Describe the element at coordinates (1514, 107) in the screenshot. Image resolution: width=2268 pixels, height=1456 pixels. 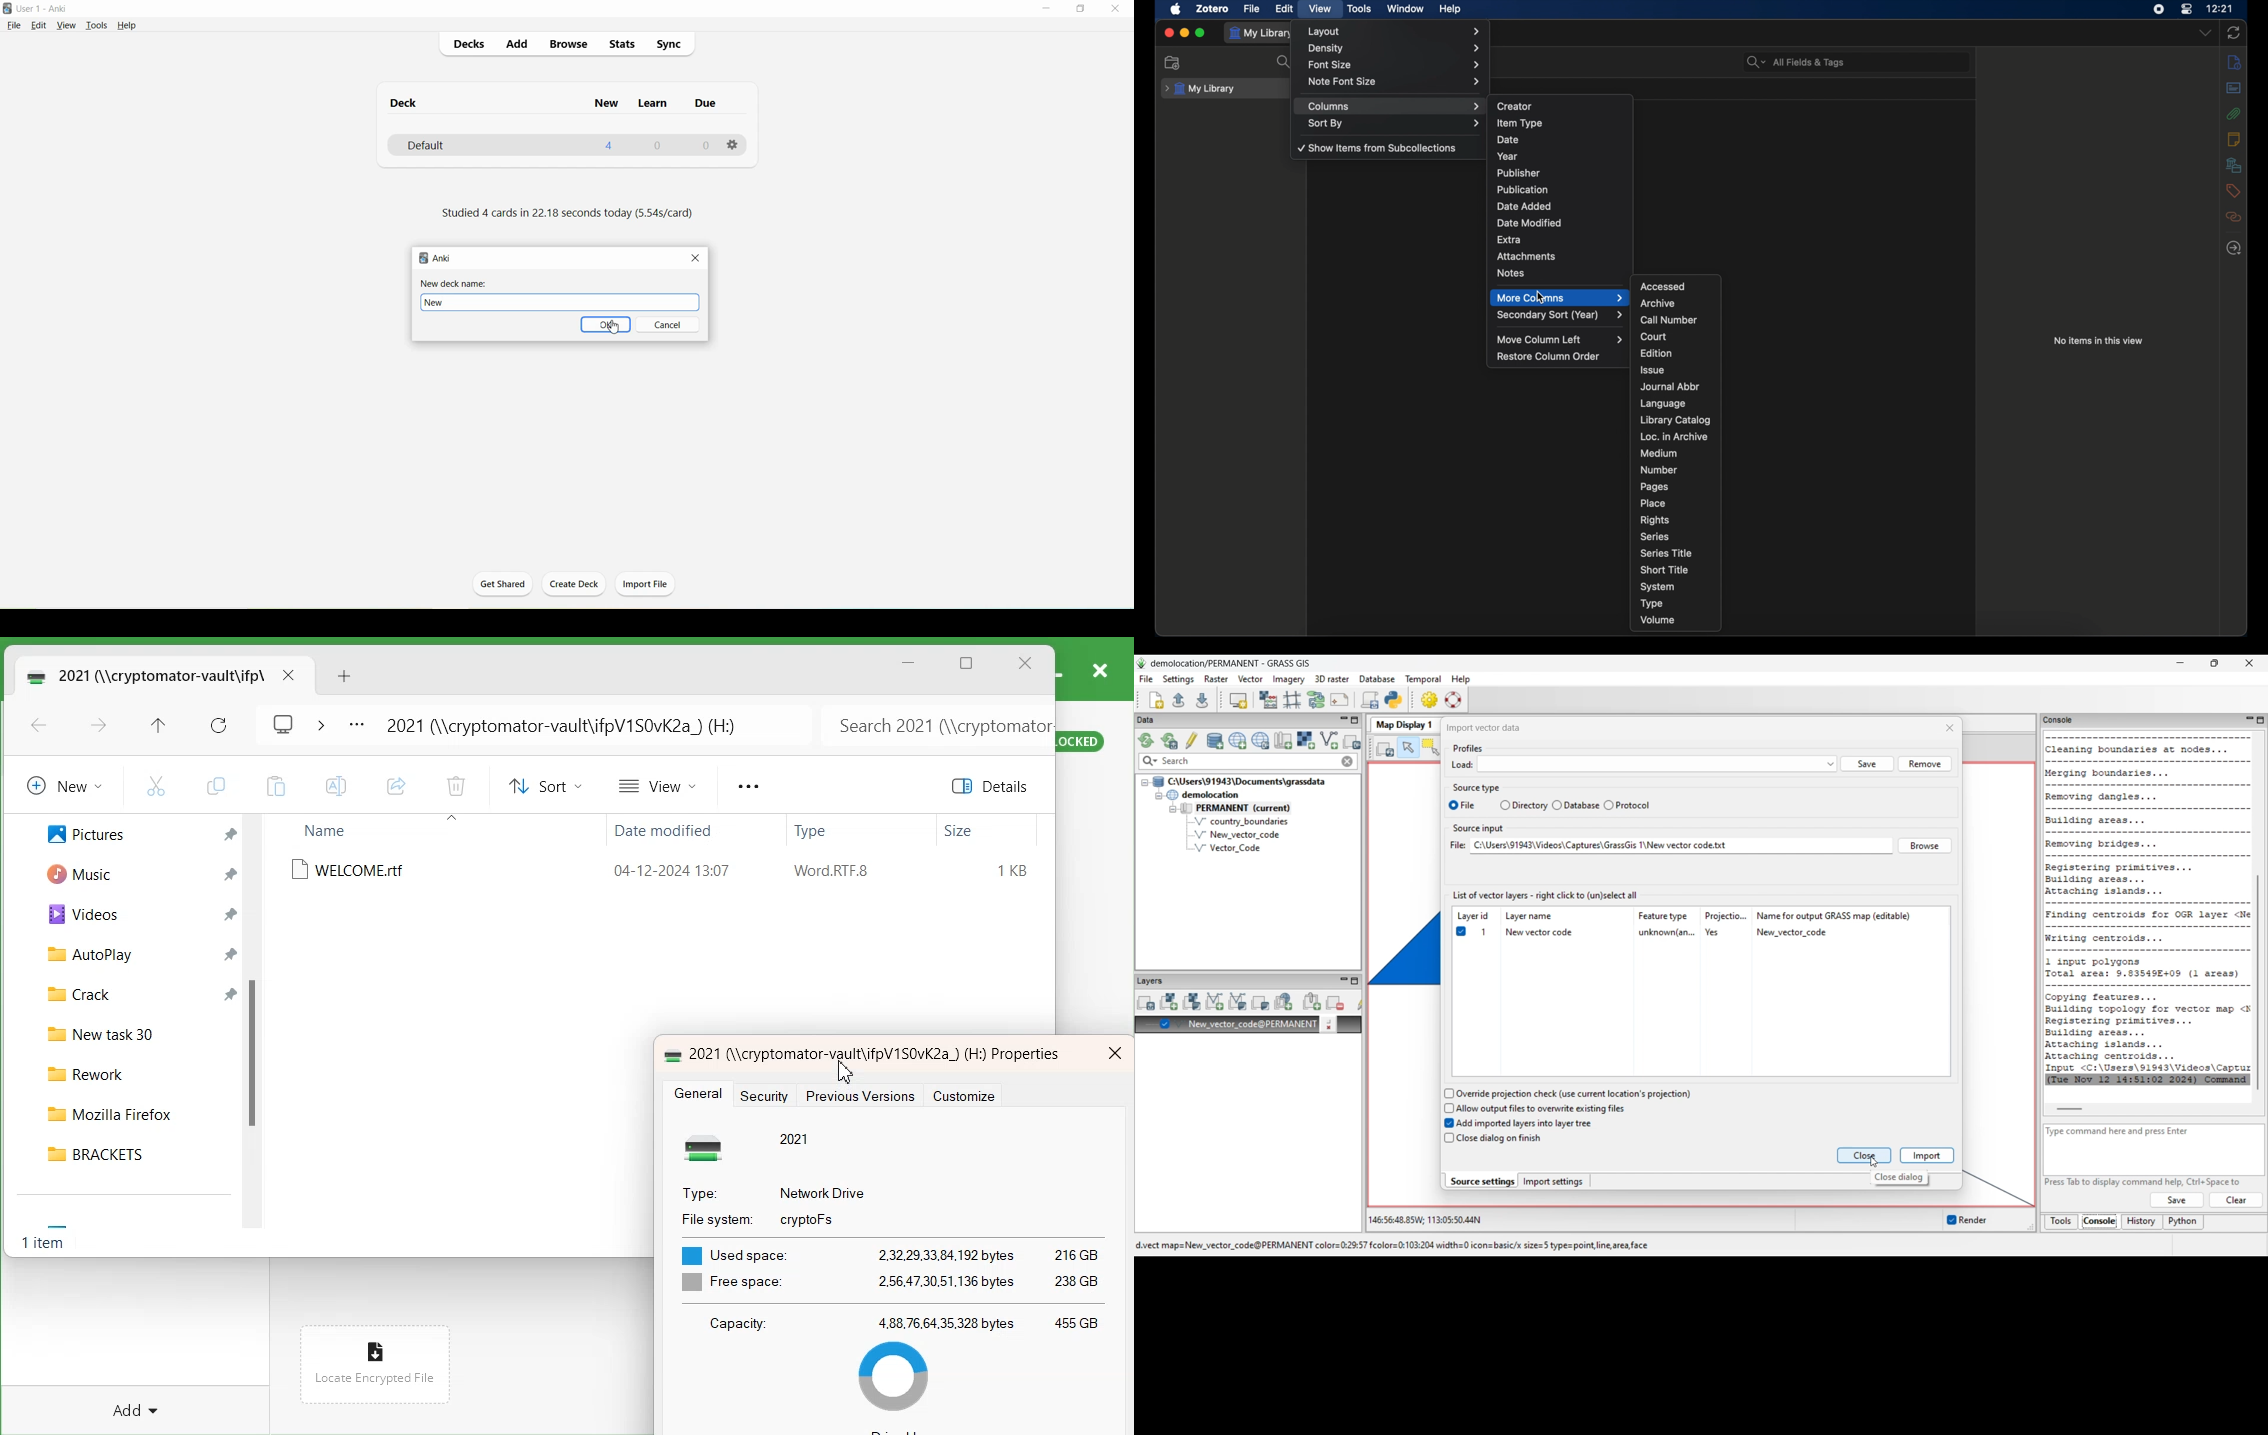
I see `creator` at that location.